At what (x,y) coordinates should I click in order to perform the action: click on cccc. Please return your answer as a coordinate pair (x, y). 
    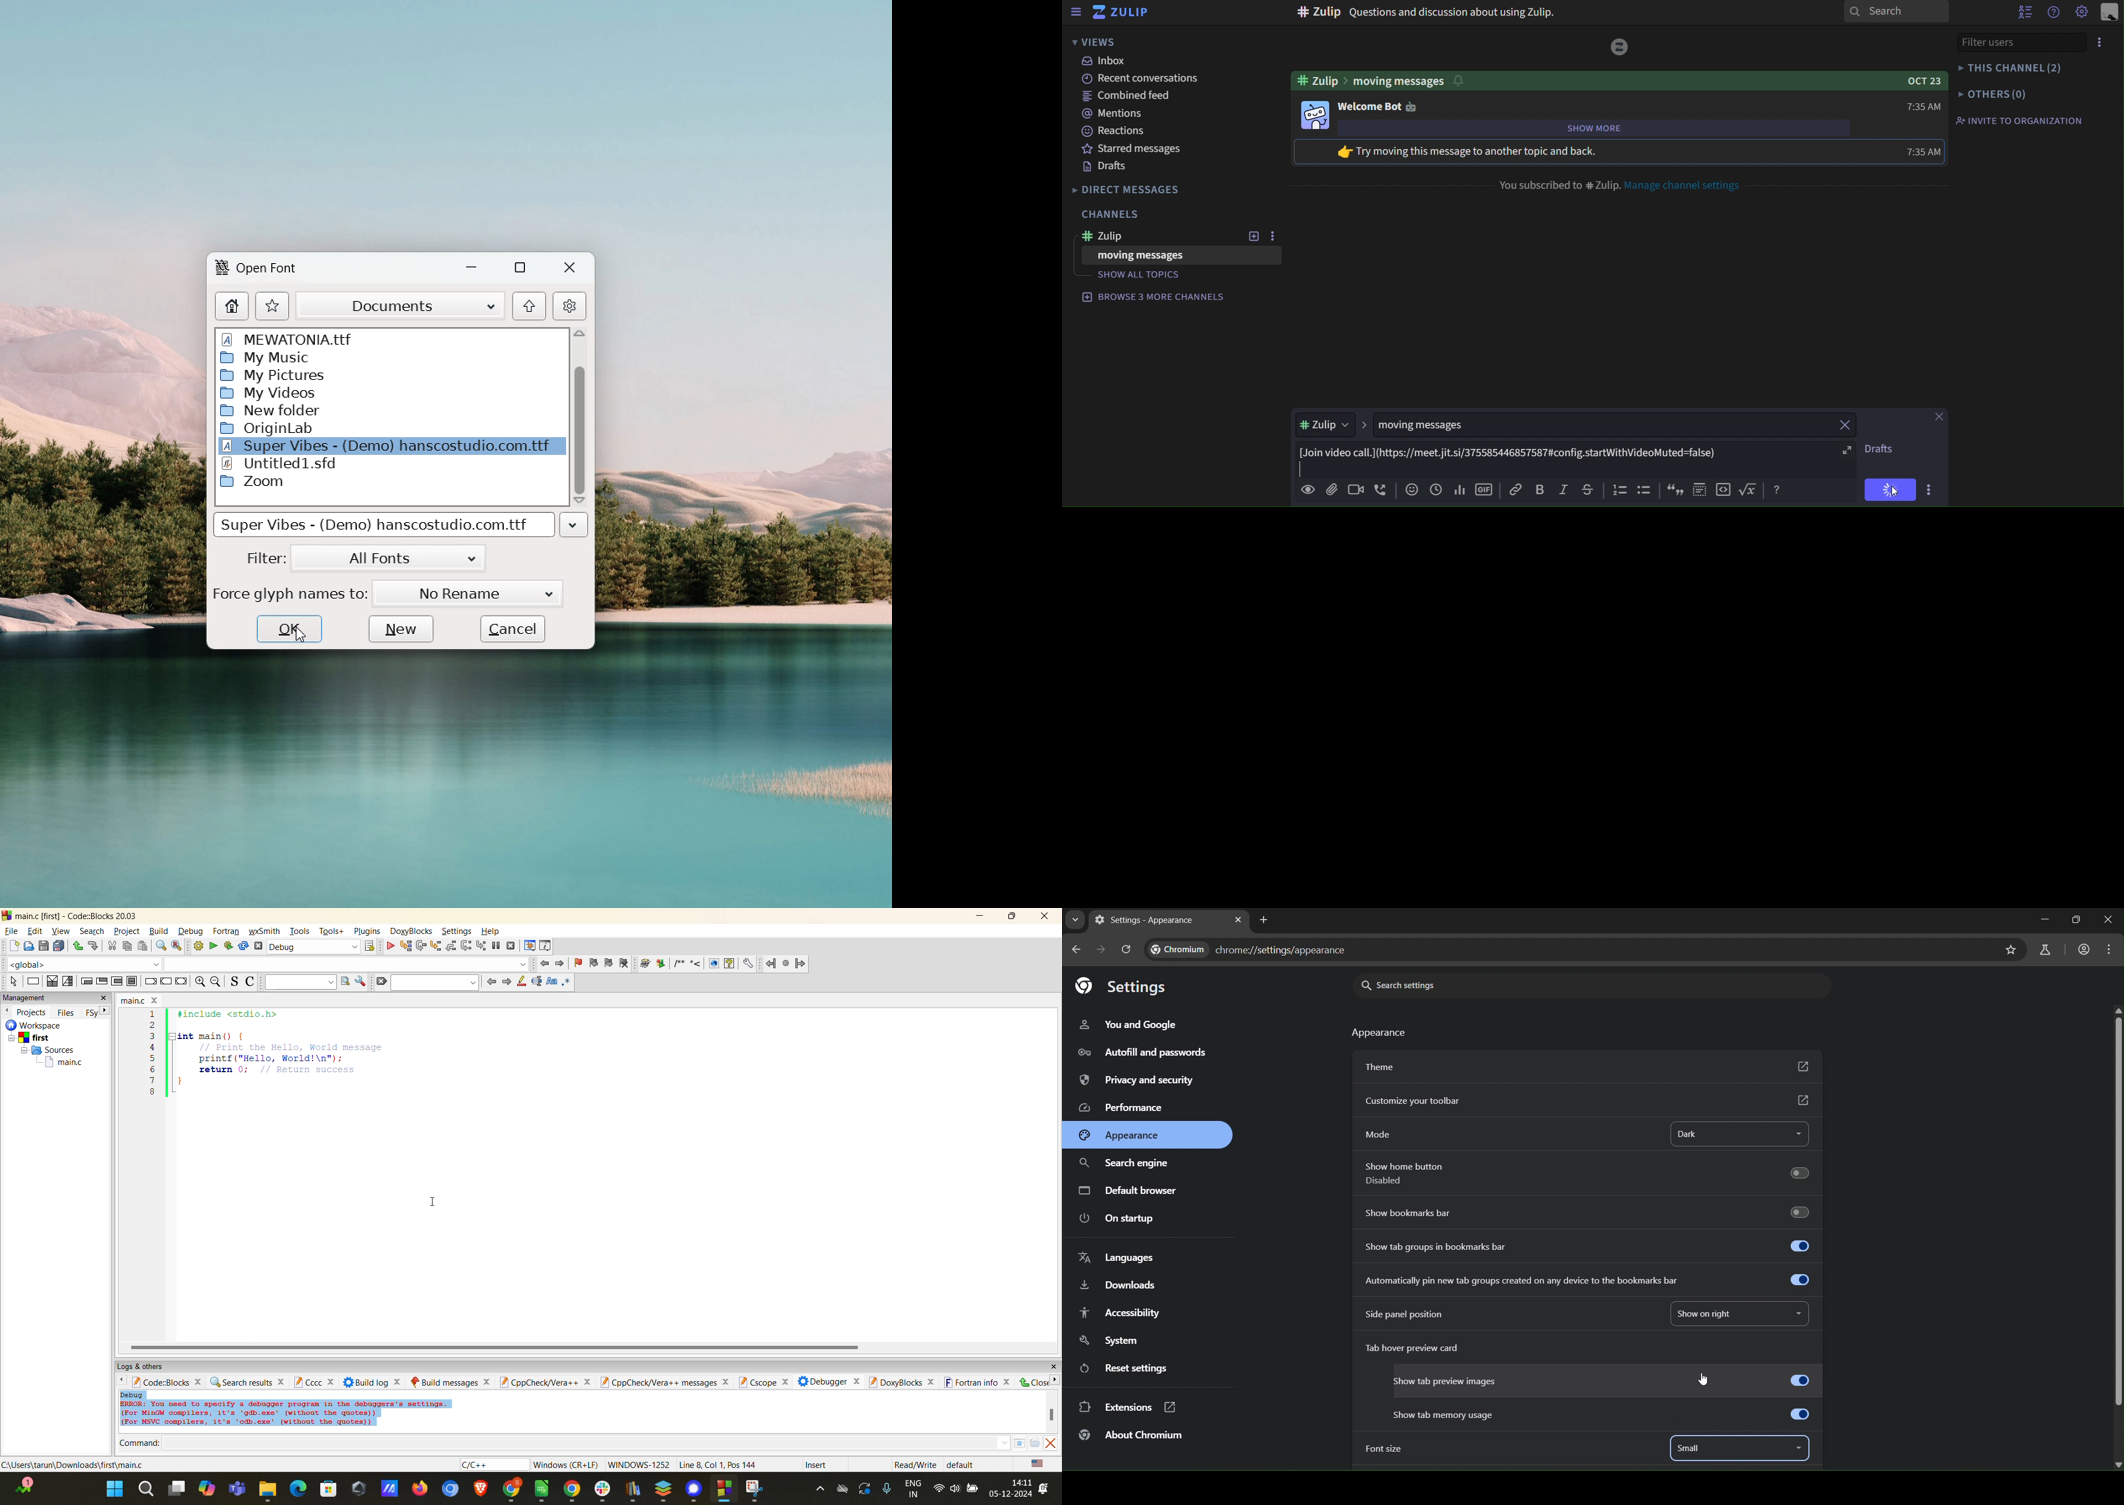
    Looking at the image, I should click on (314, 1382).